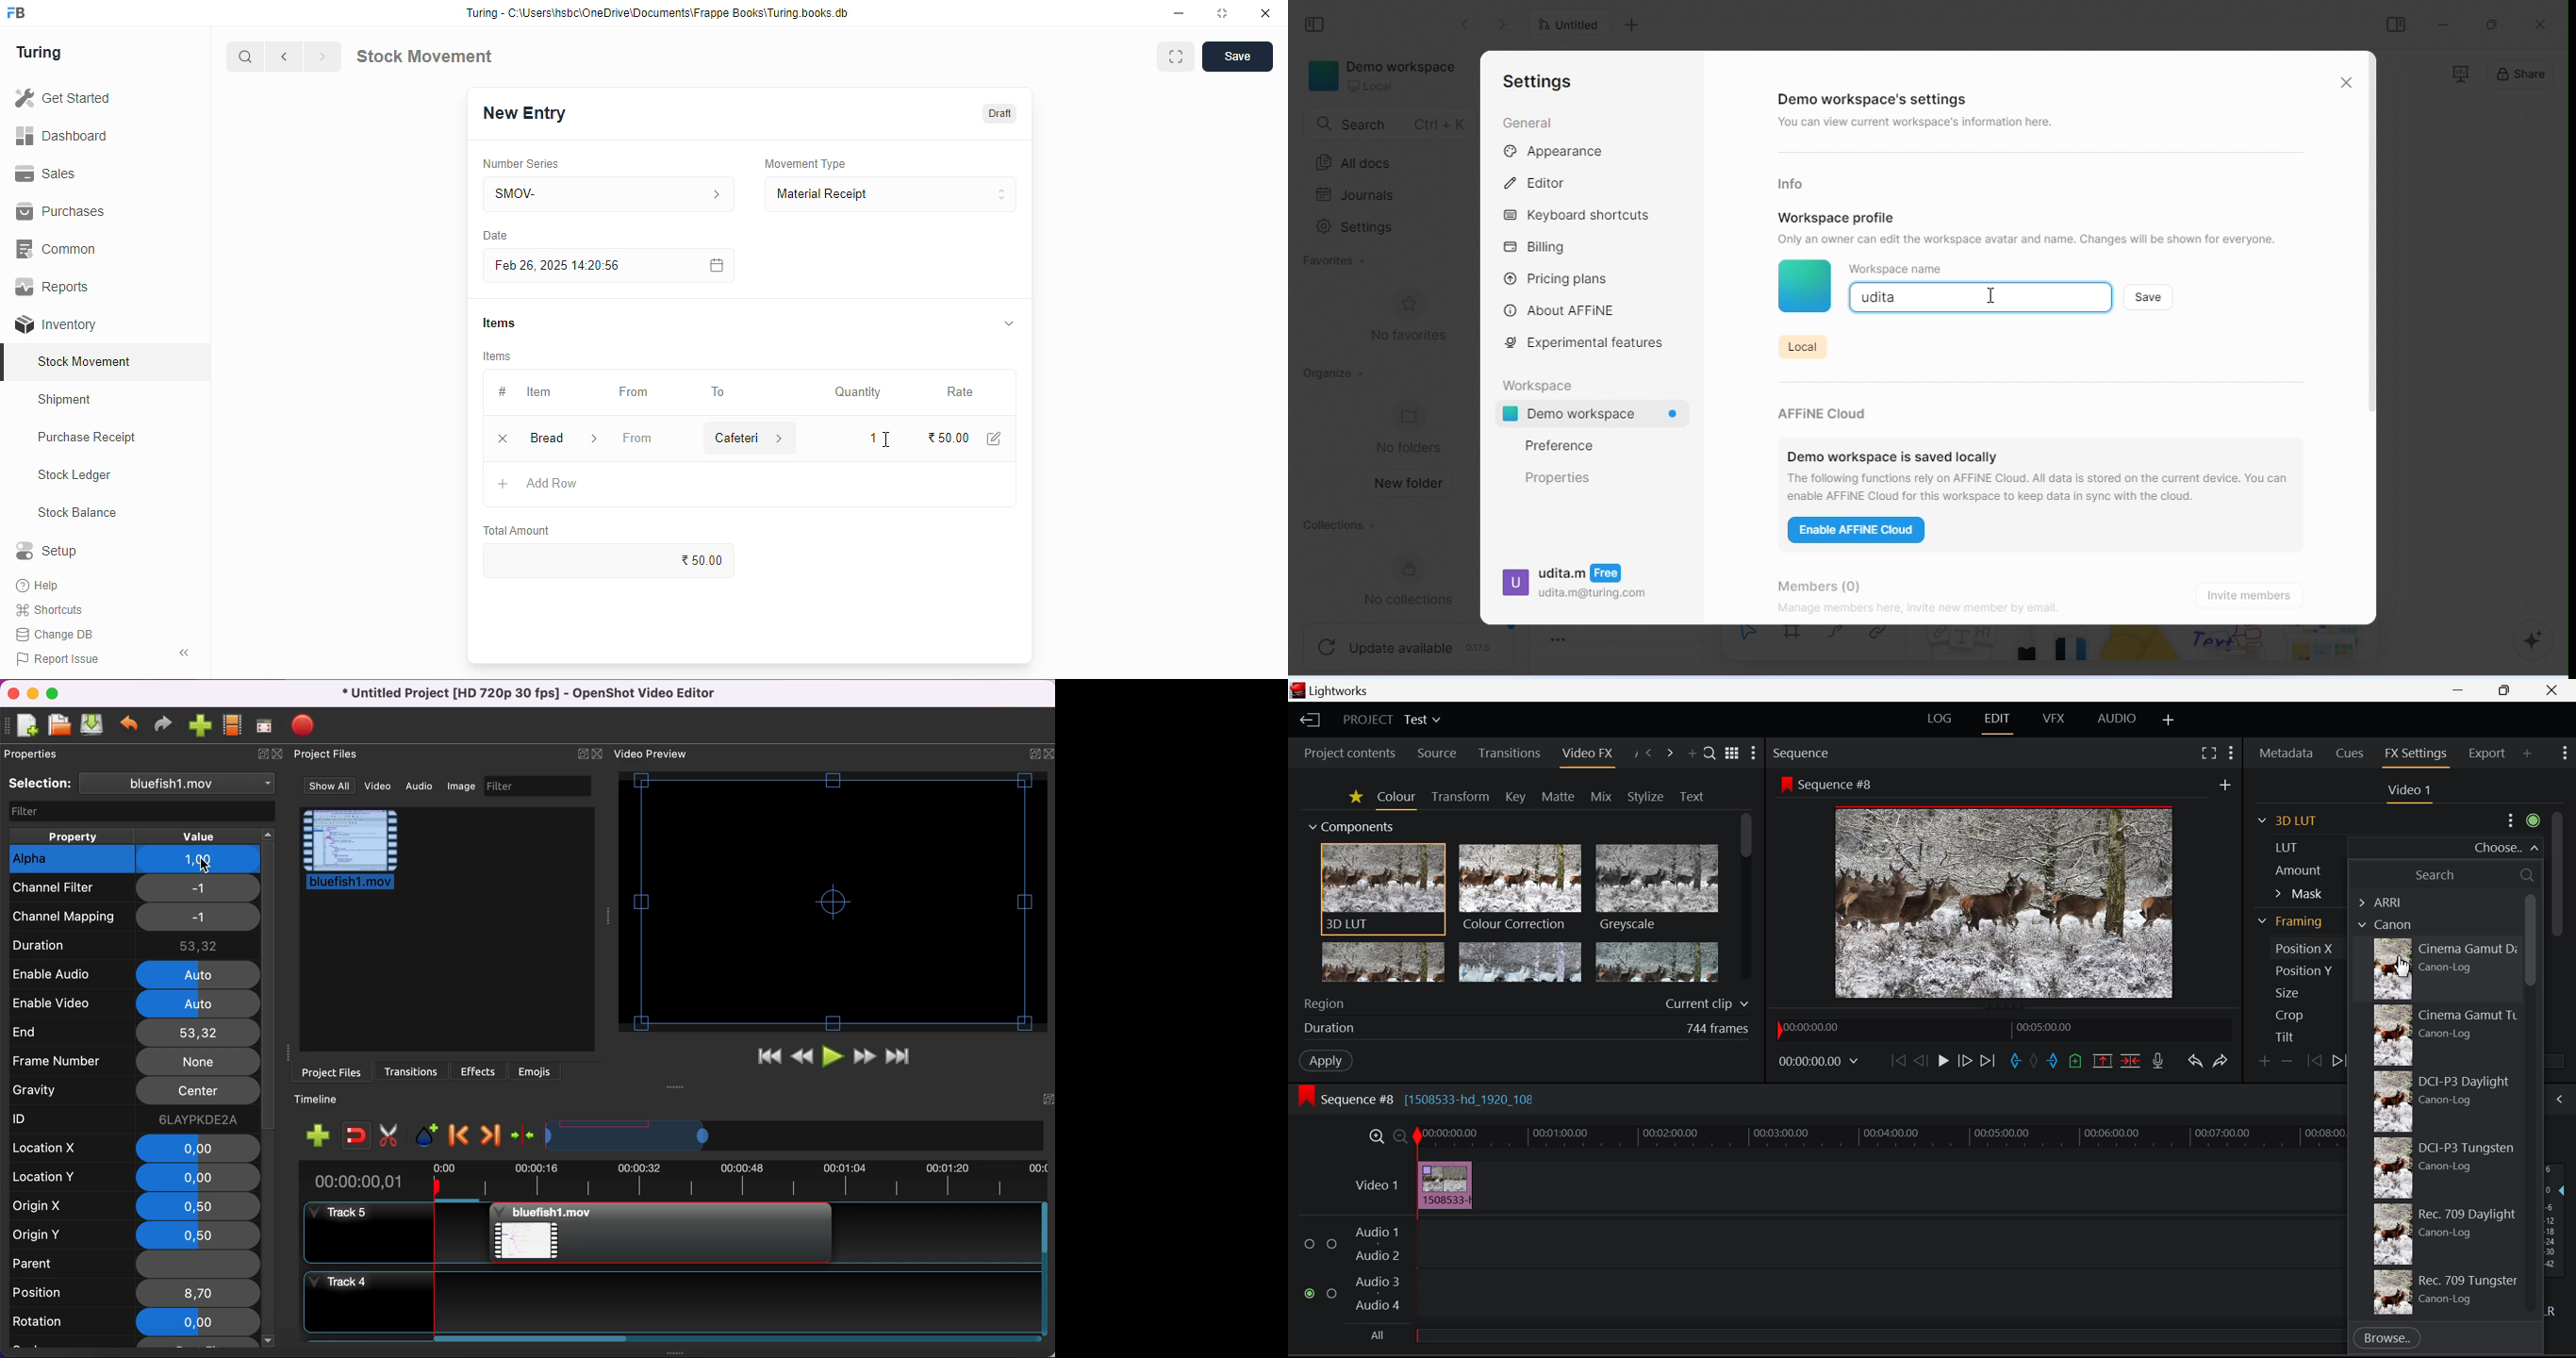  What do you see at coordinates (1379, 1257) in the screenshot?
I see `Audio 2` at bounding box center [1379, 1257].